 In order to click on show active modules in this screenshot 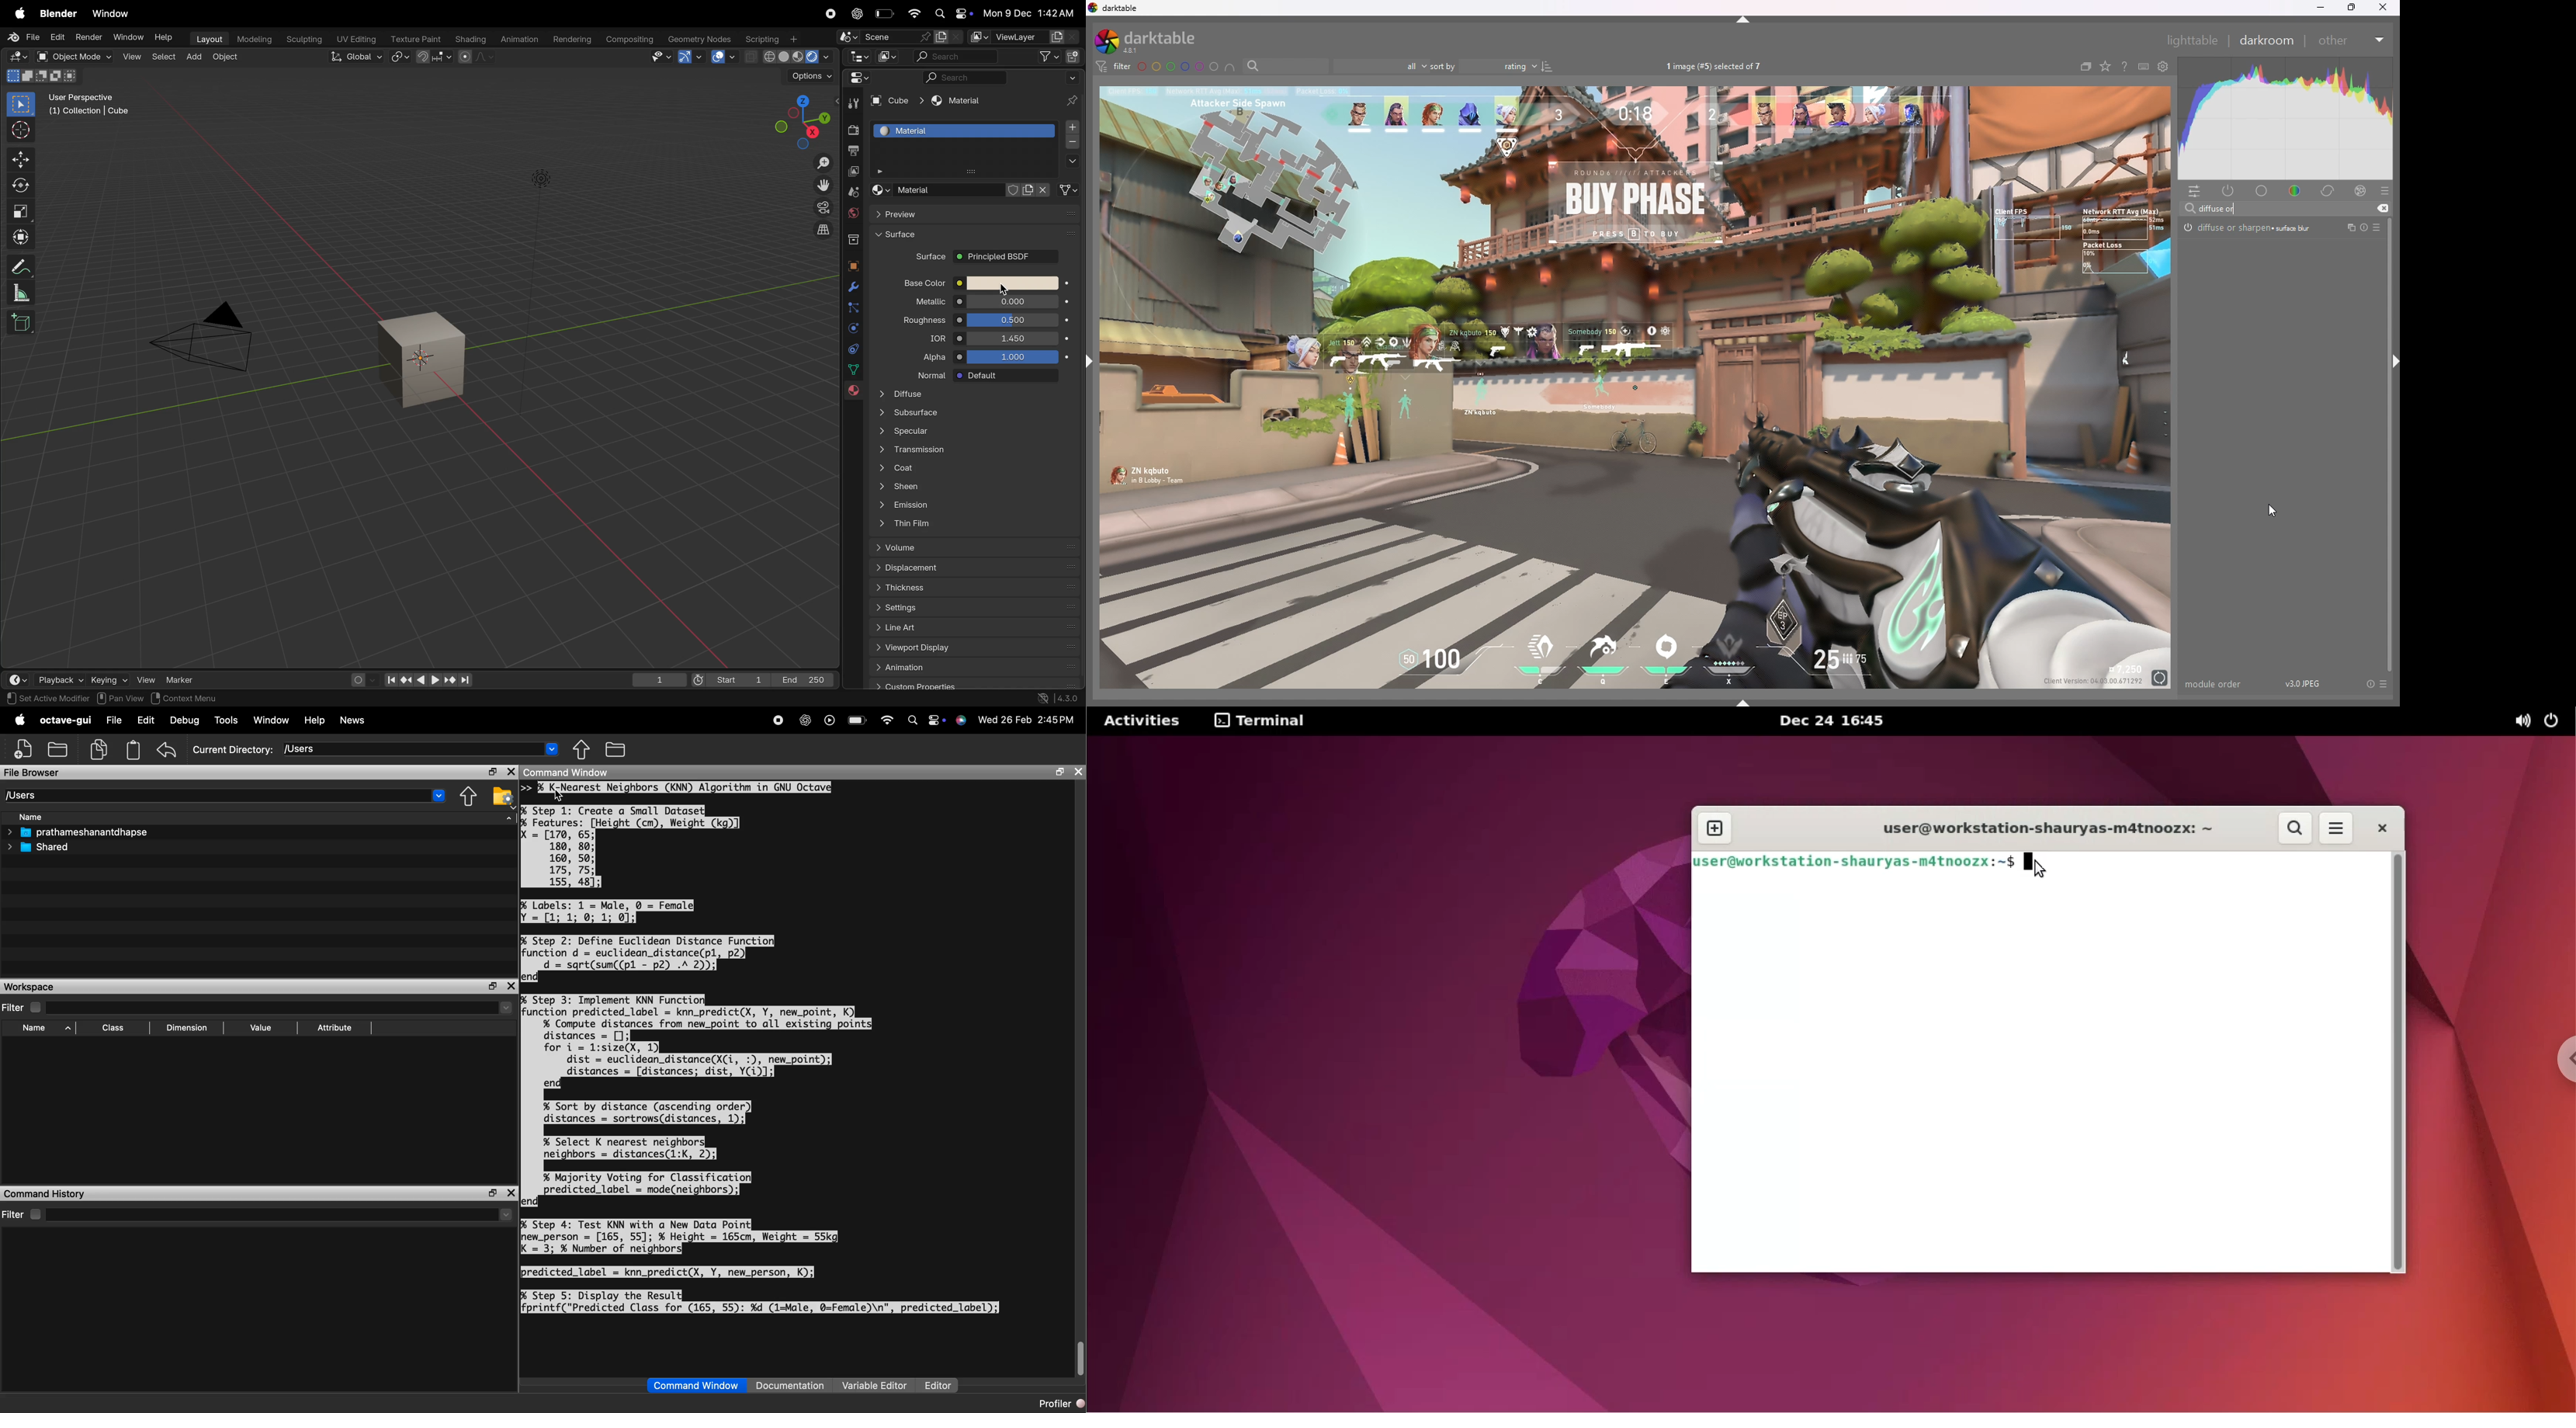, I will do `click(2229, 190)`.